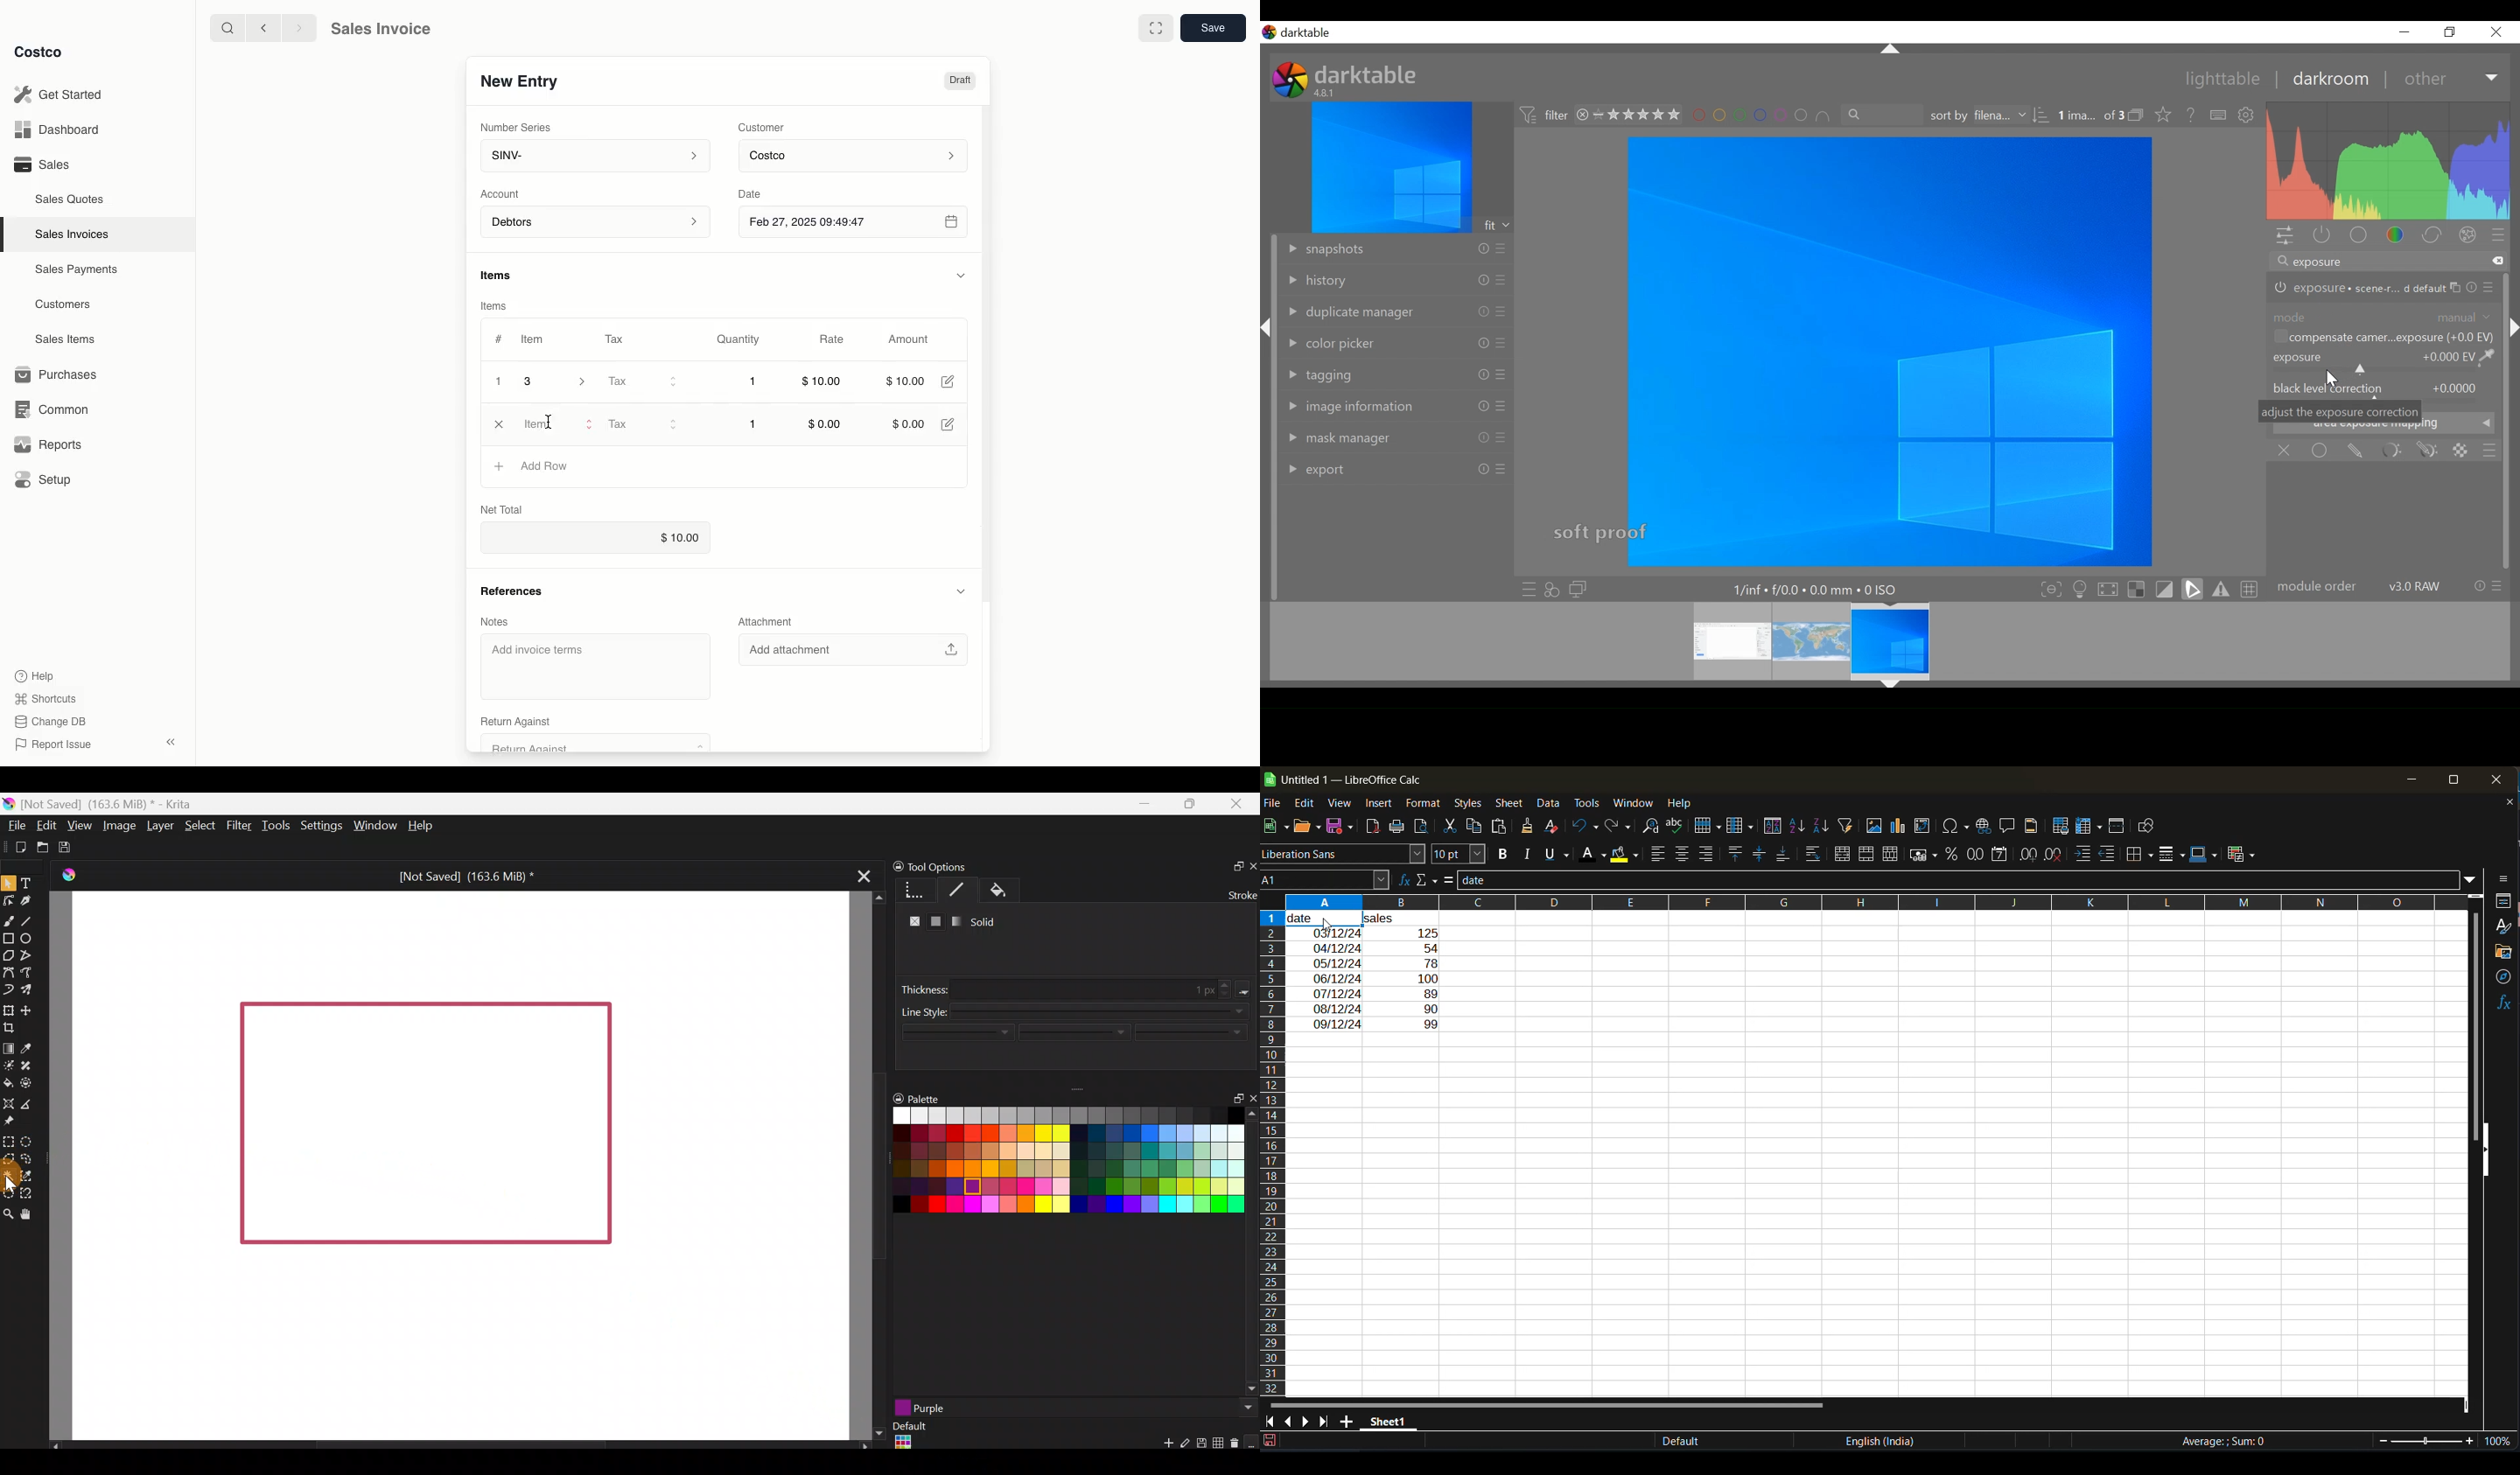 This screenshot has width=2520, height=1484. What do you see at coordinates (1979, 115) in the screenshot?
I see `sort by` at bounding box center [1979, 115].